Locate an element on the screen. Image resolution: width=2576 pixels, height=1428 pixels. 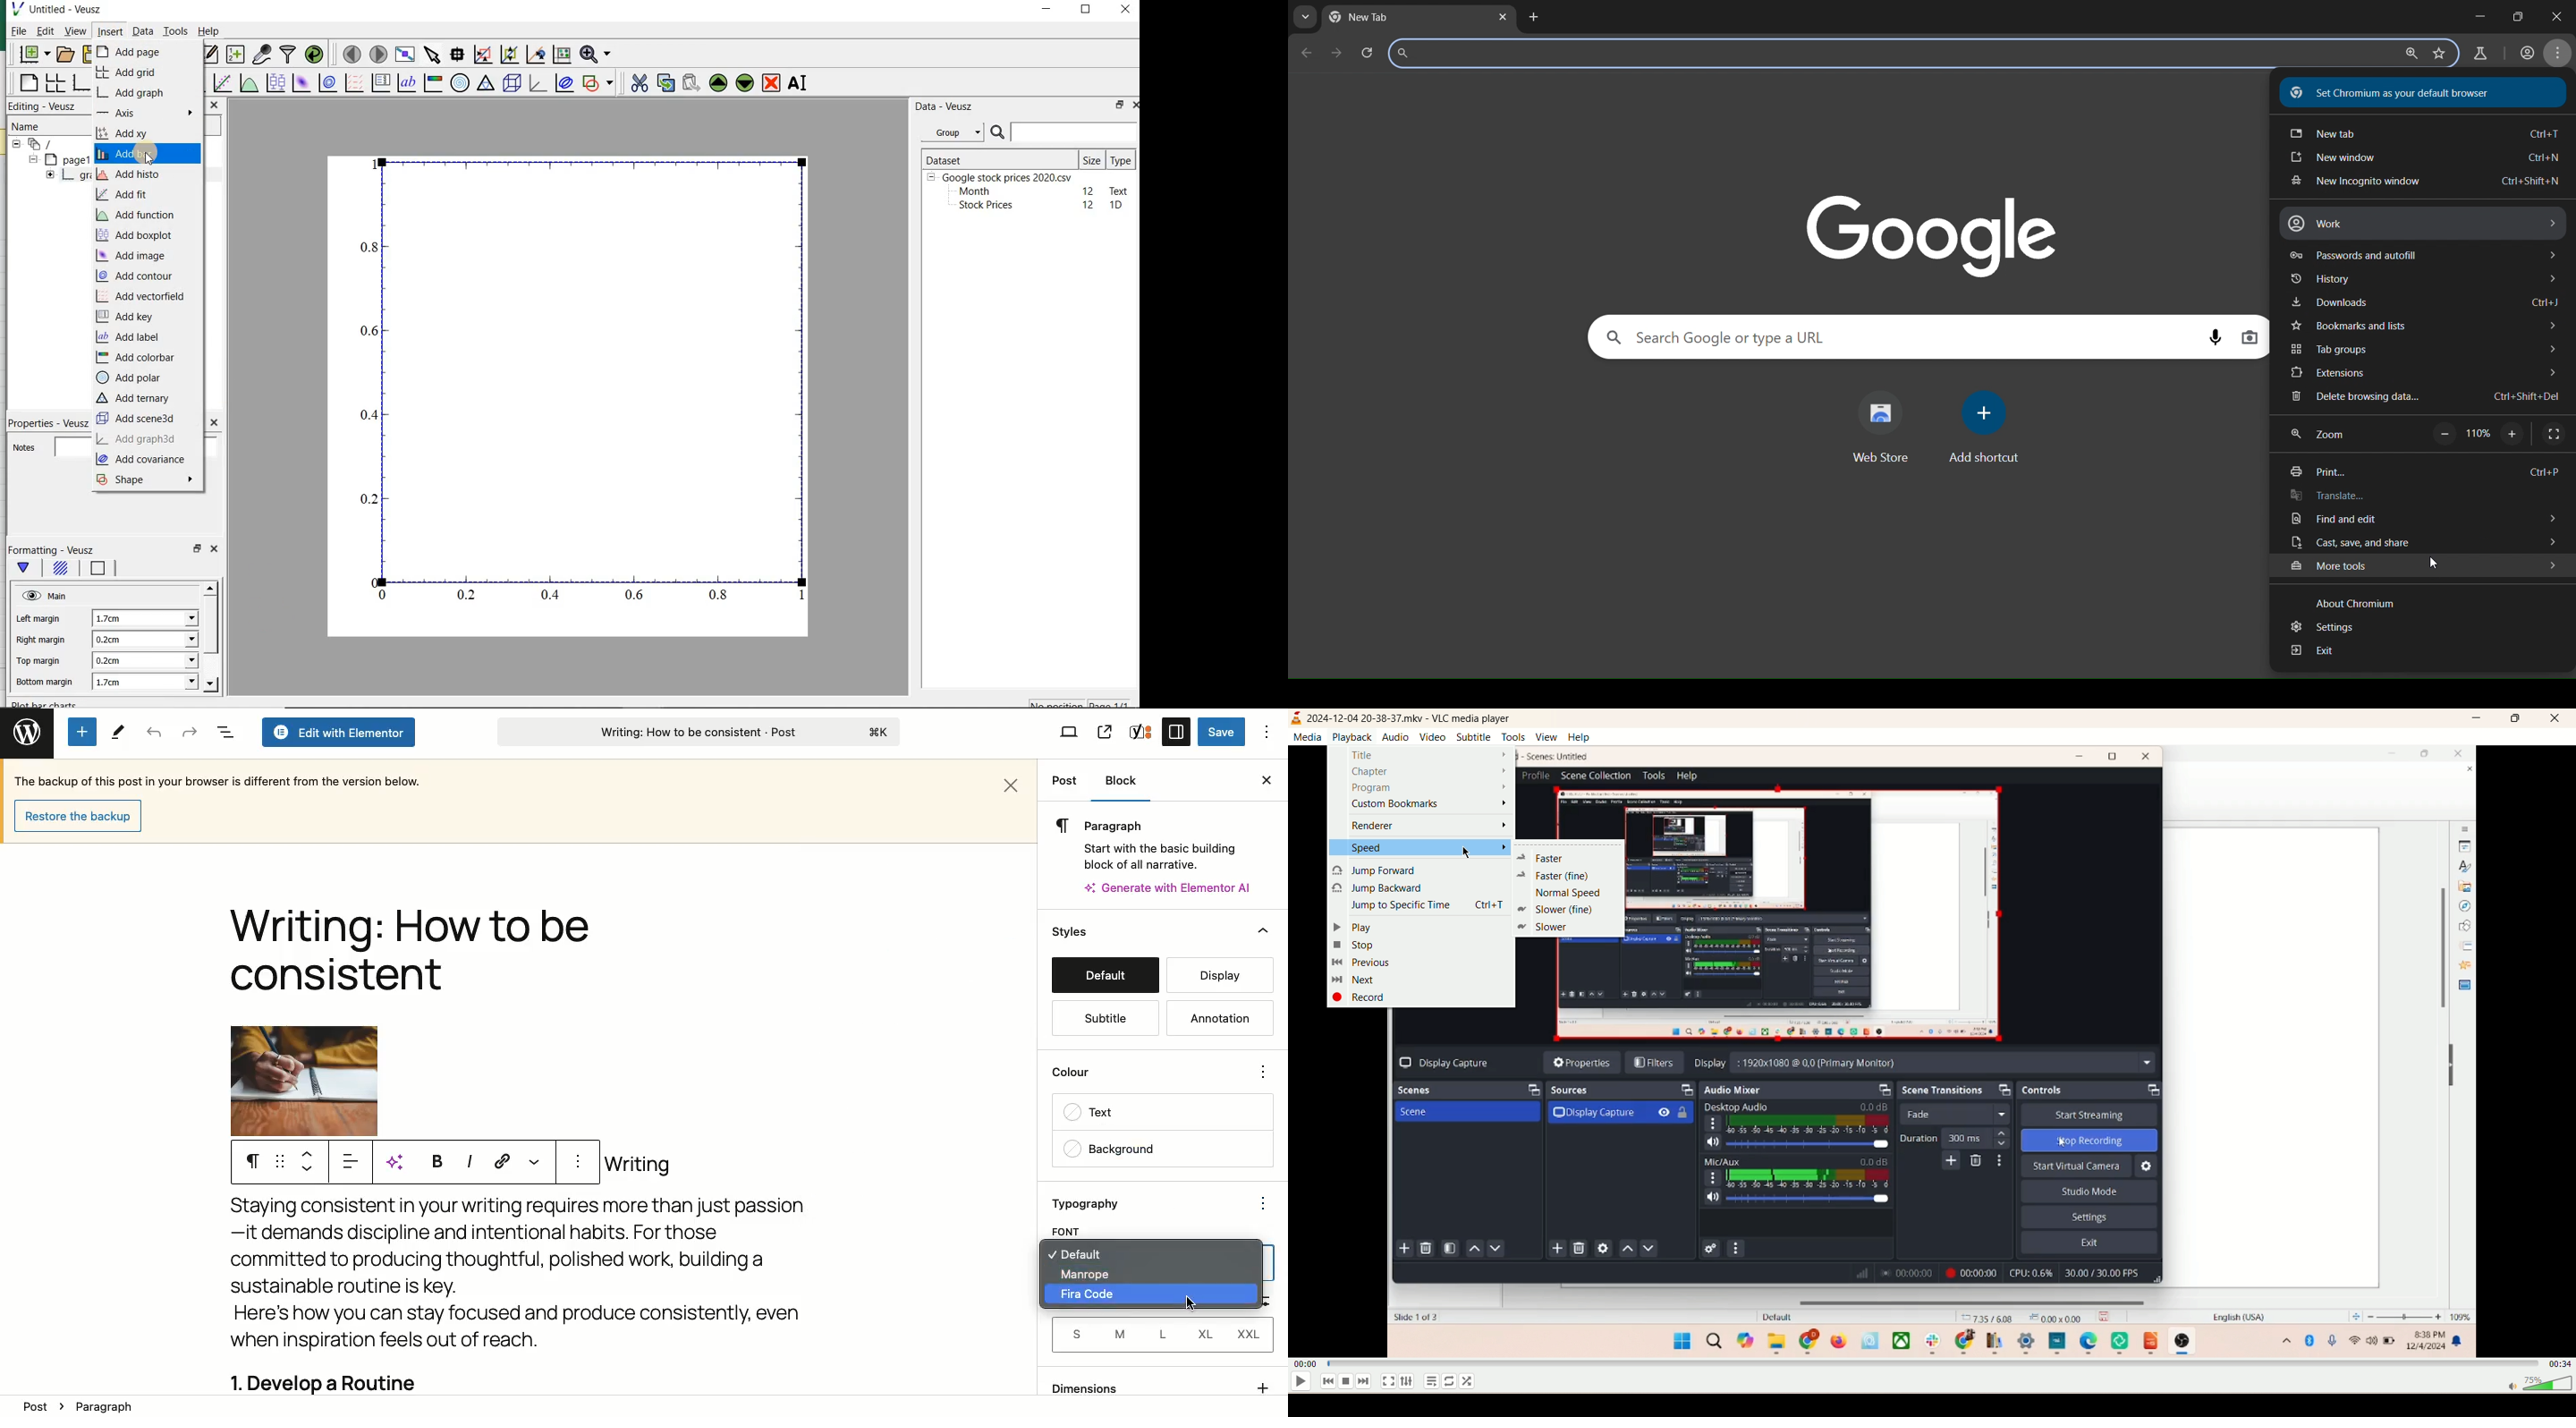
record is located at coordinates (1358, 996).